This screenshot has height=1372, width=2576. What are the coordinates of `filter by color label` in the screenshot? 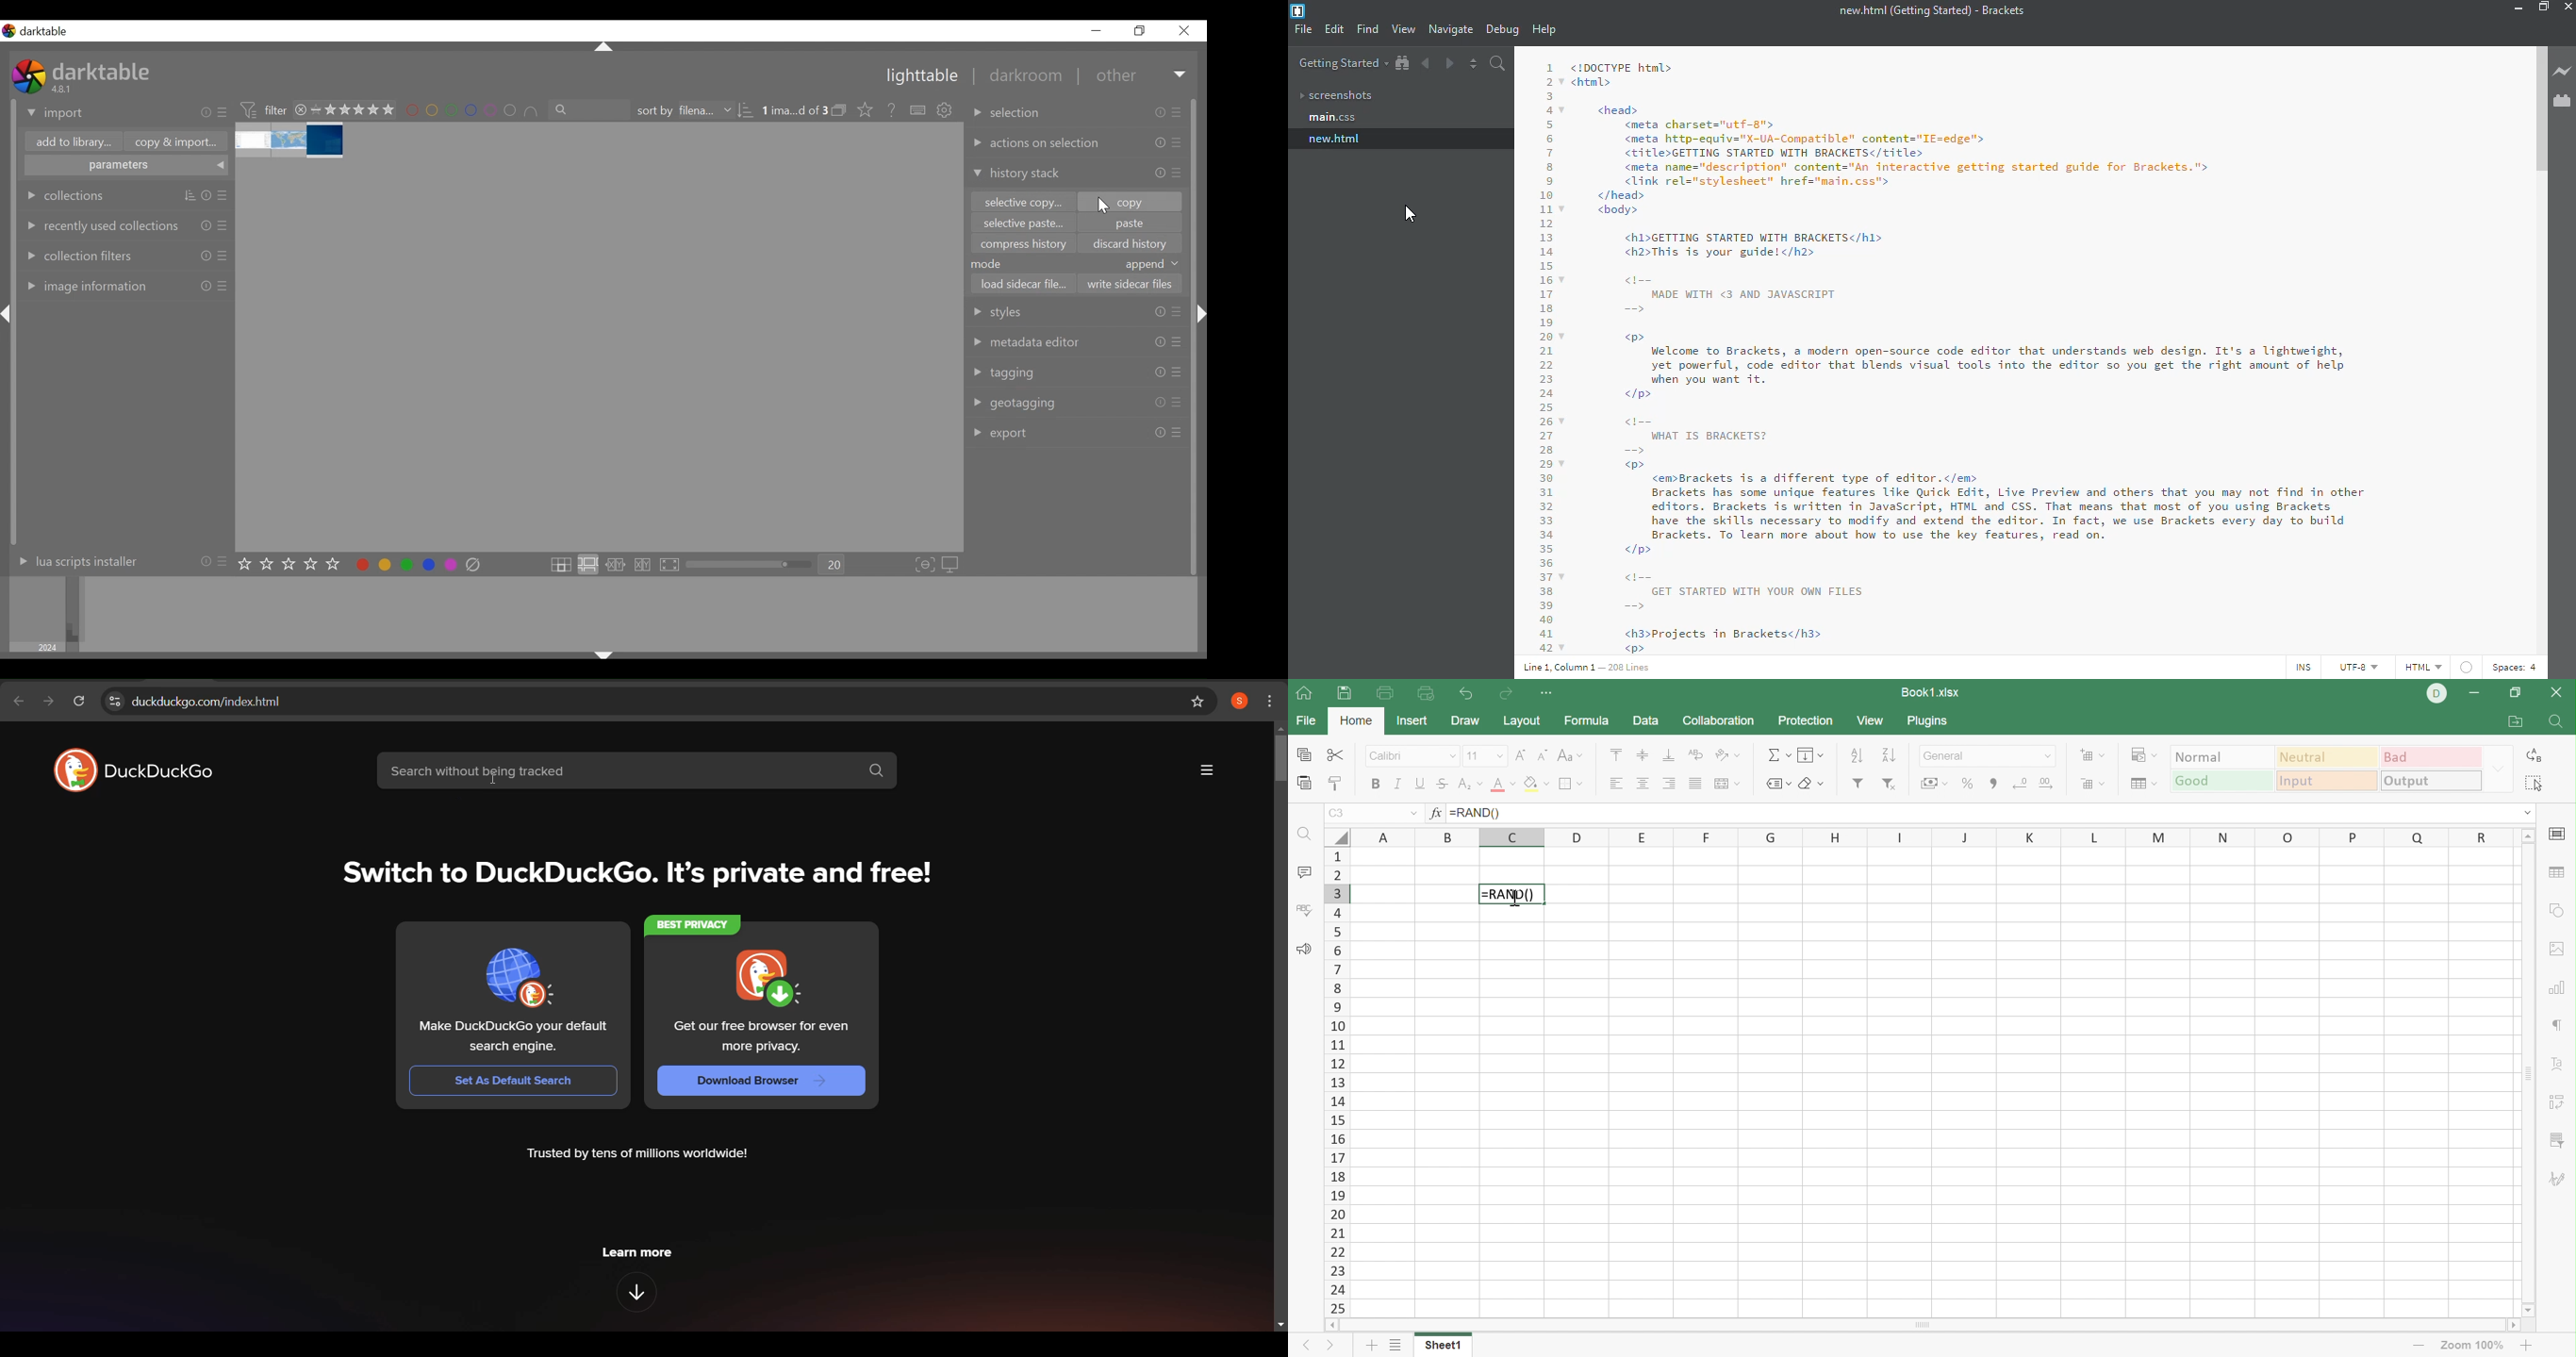 It's located at (473, 111).